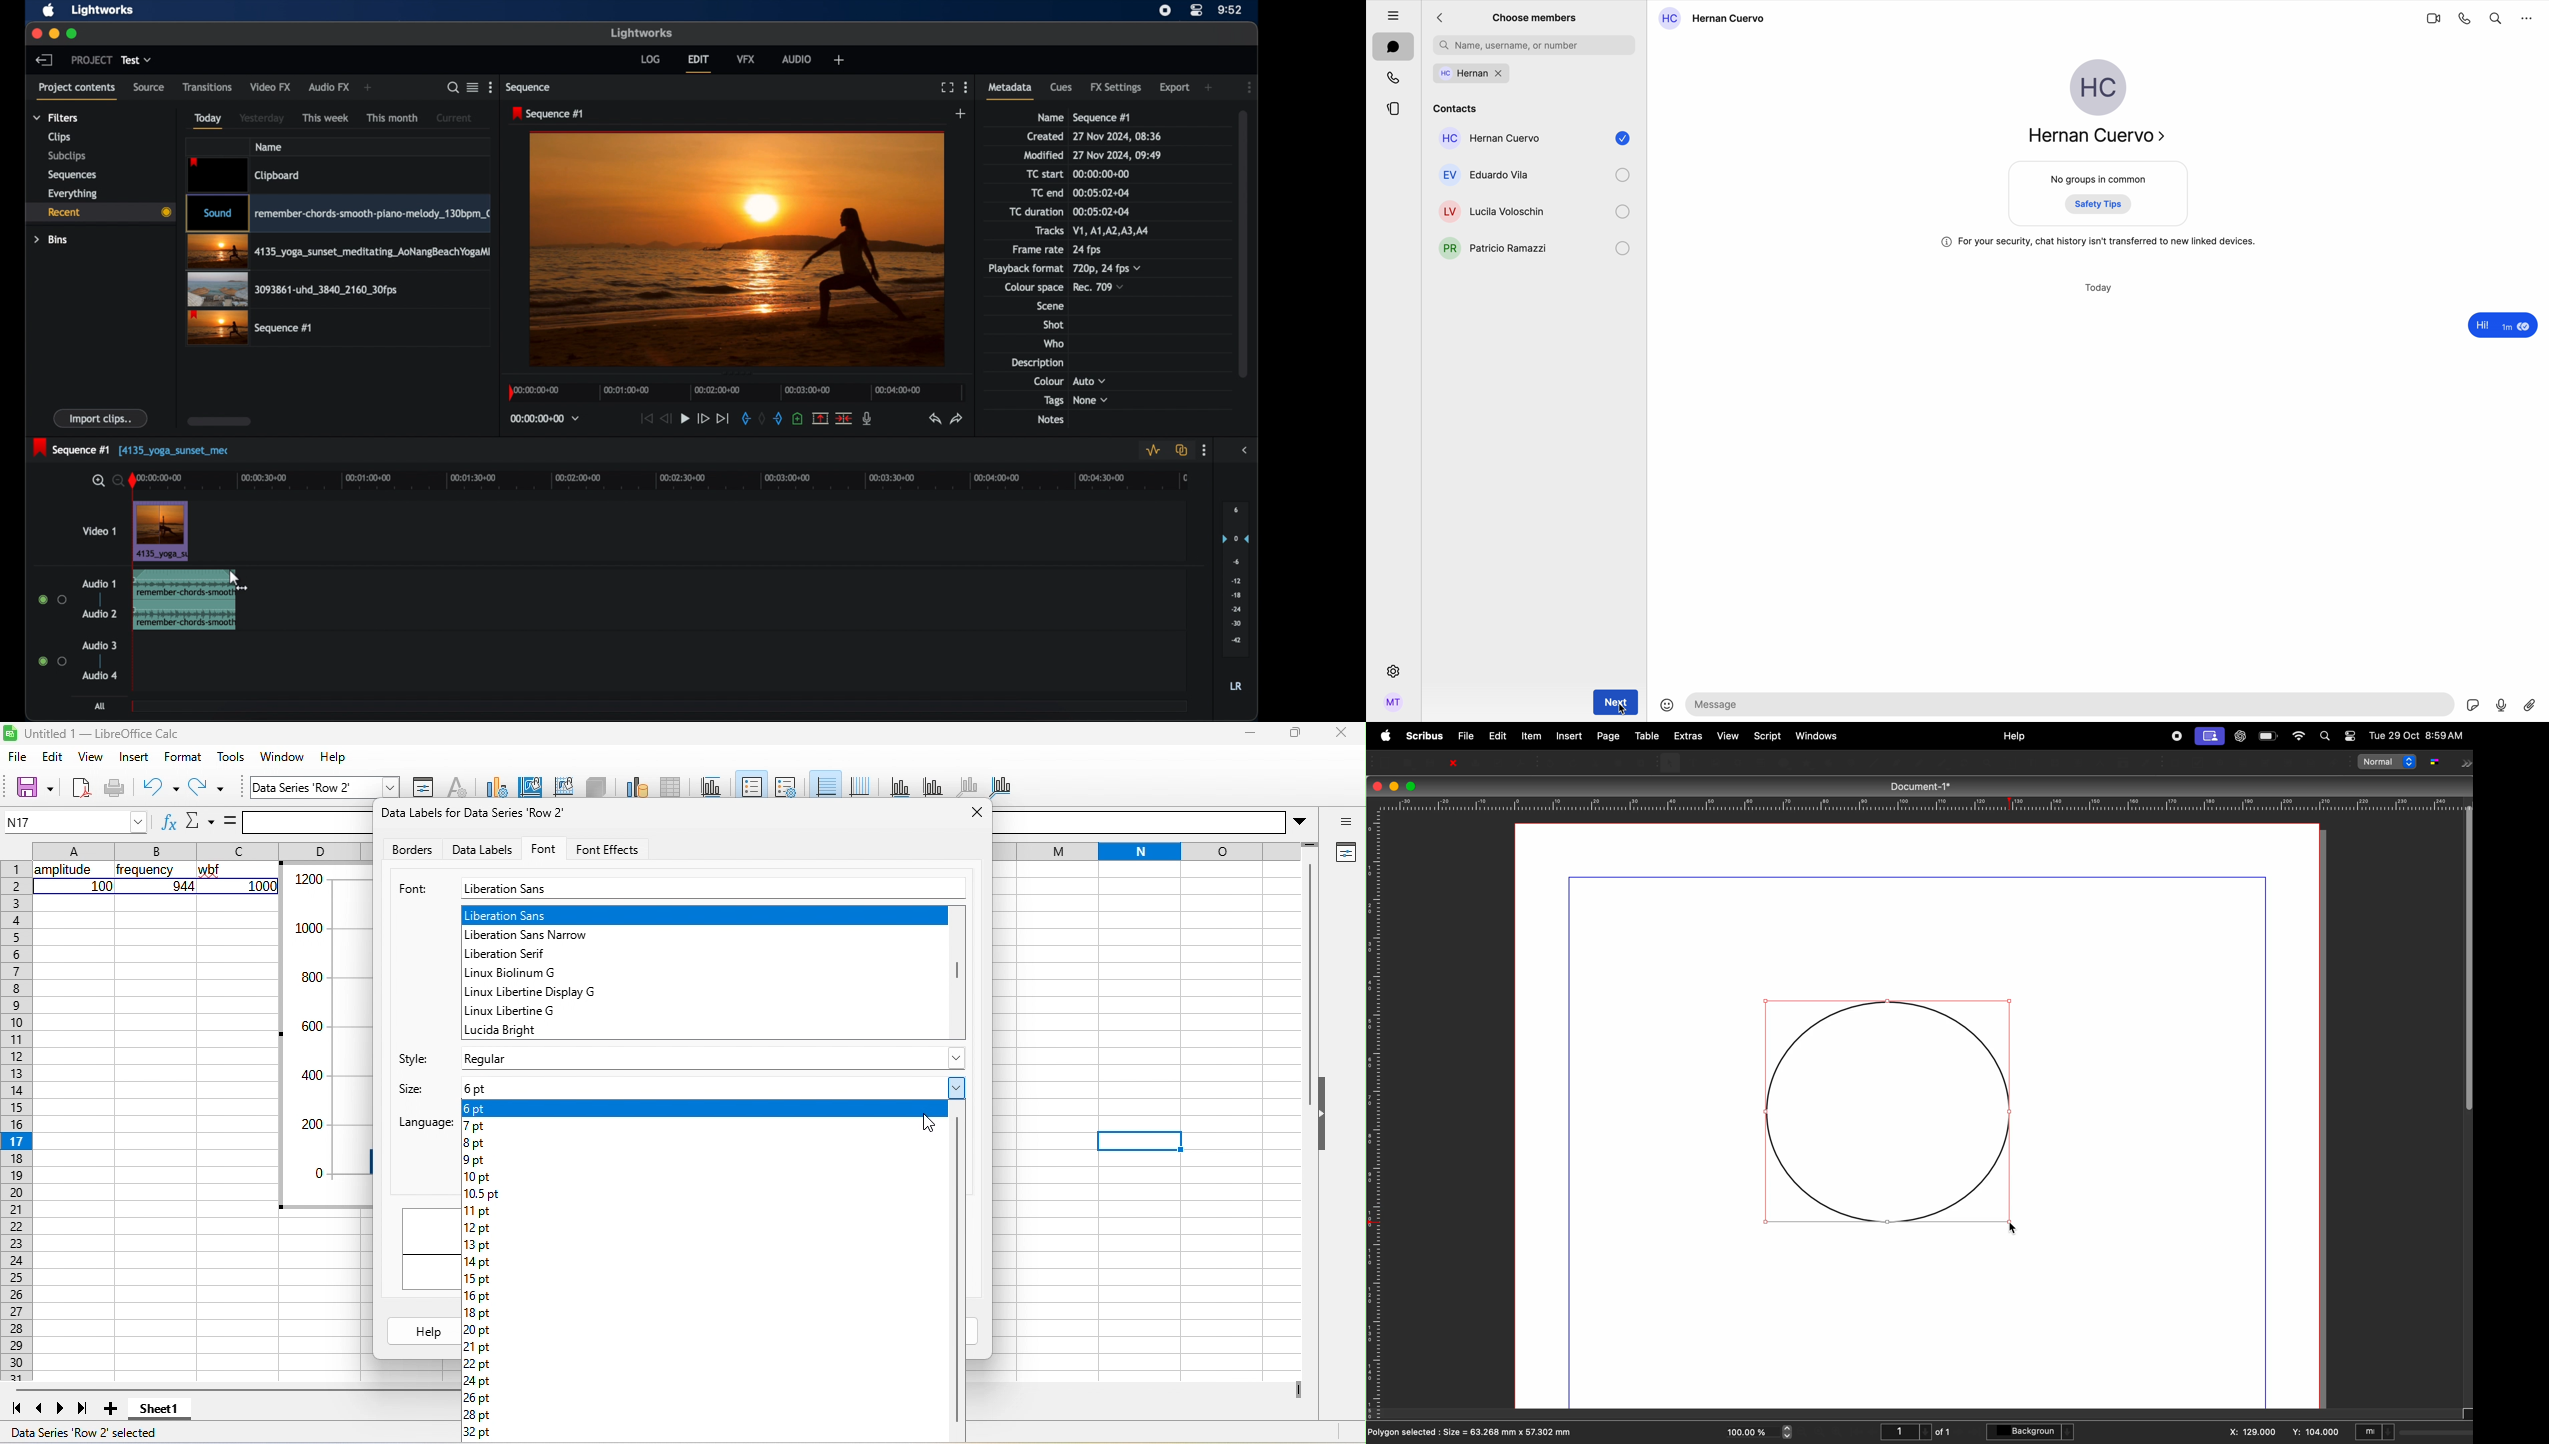 This screenshot has width=2576, height=1456. I want to click on everything, so click(72, 194).